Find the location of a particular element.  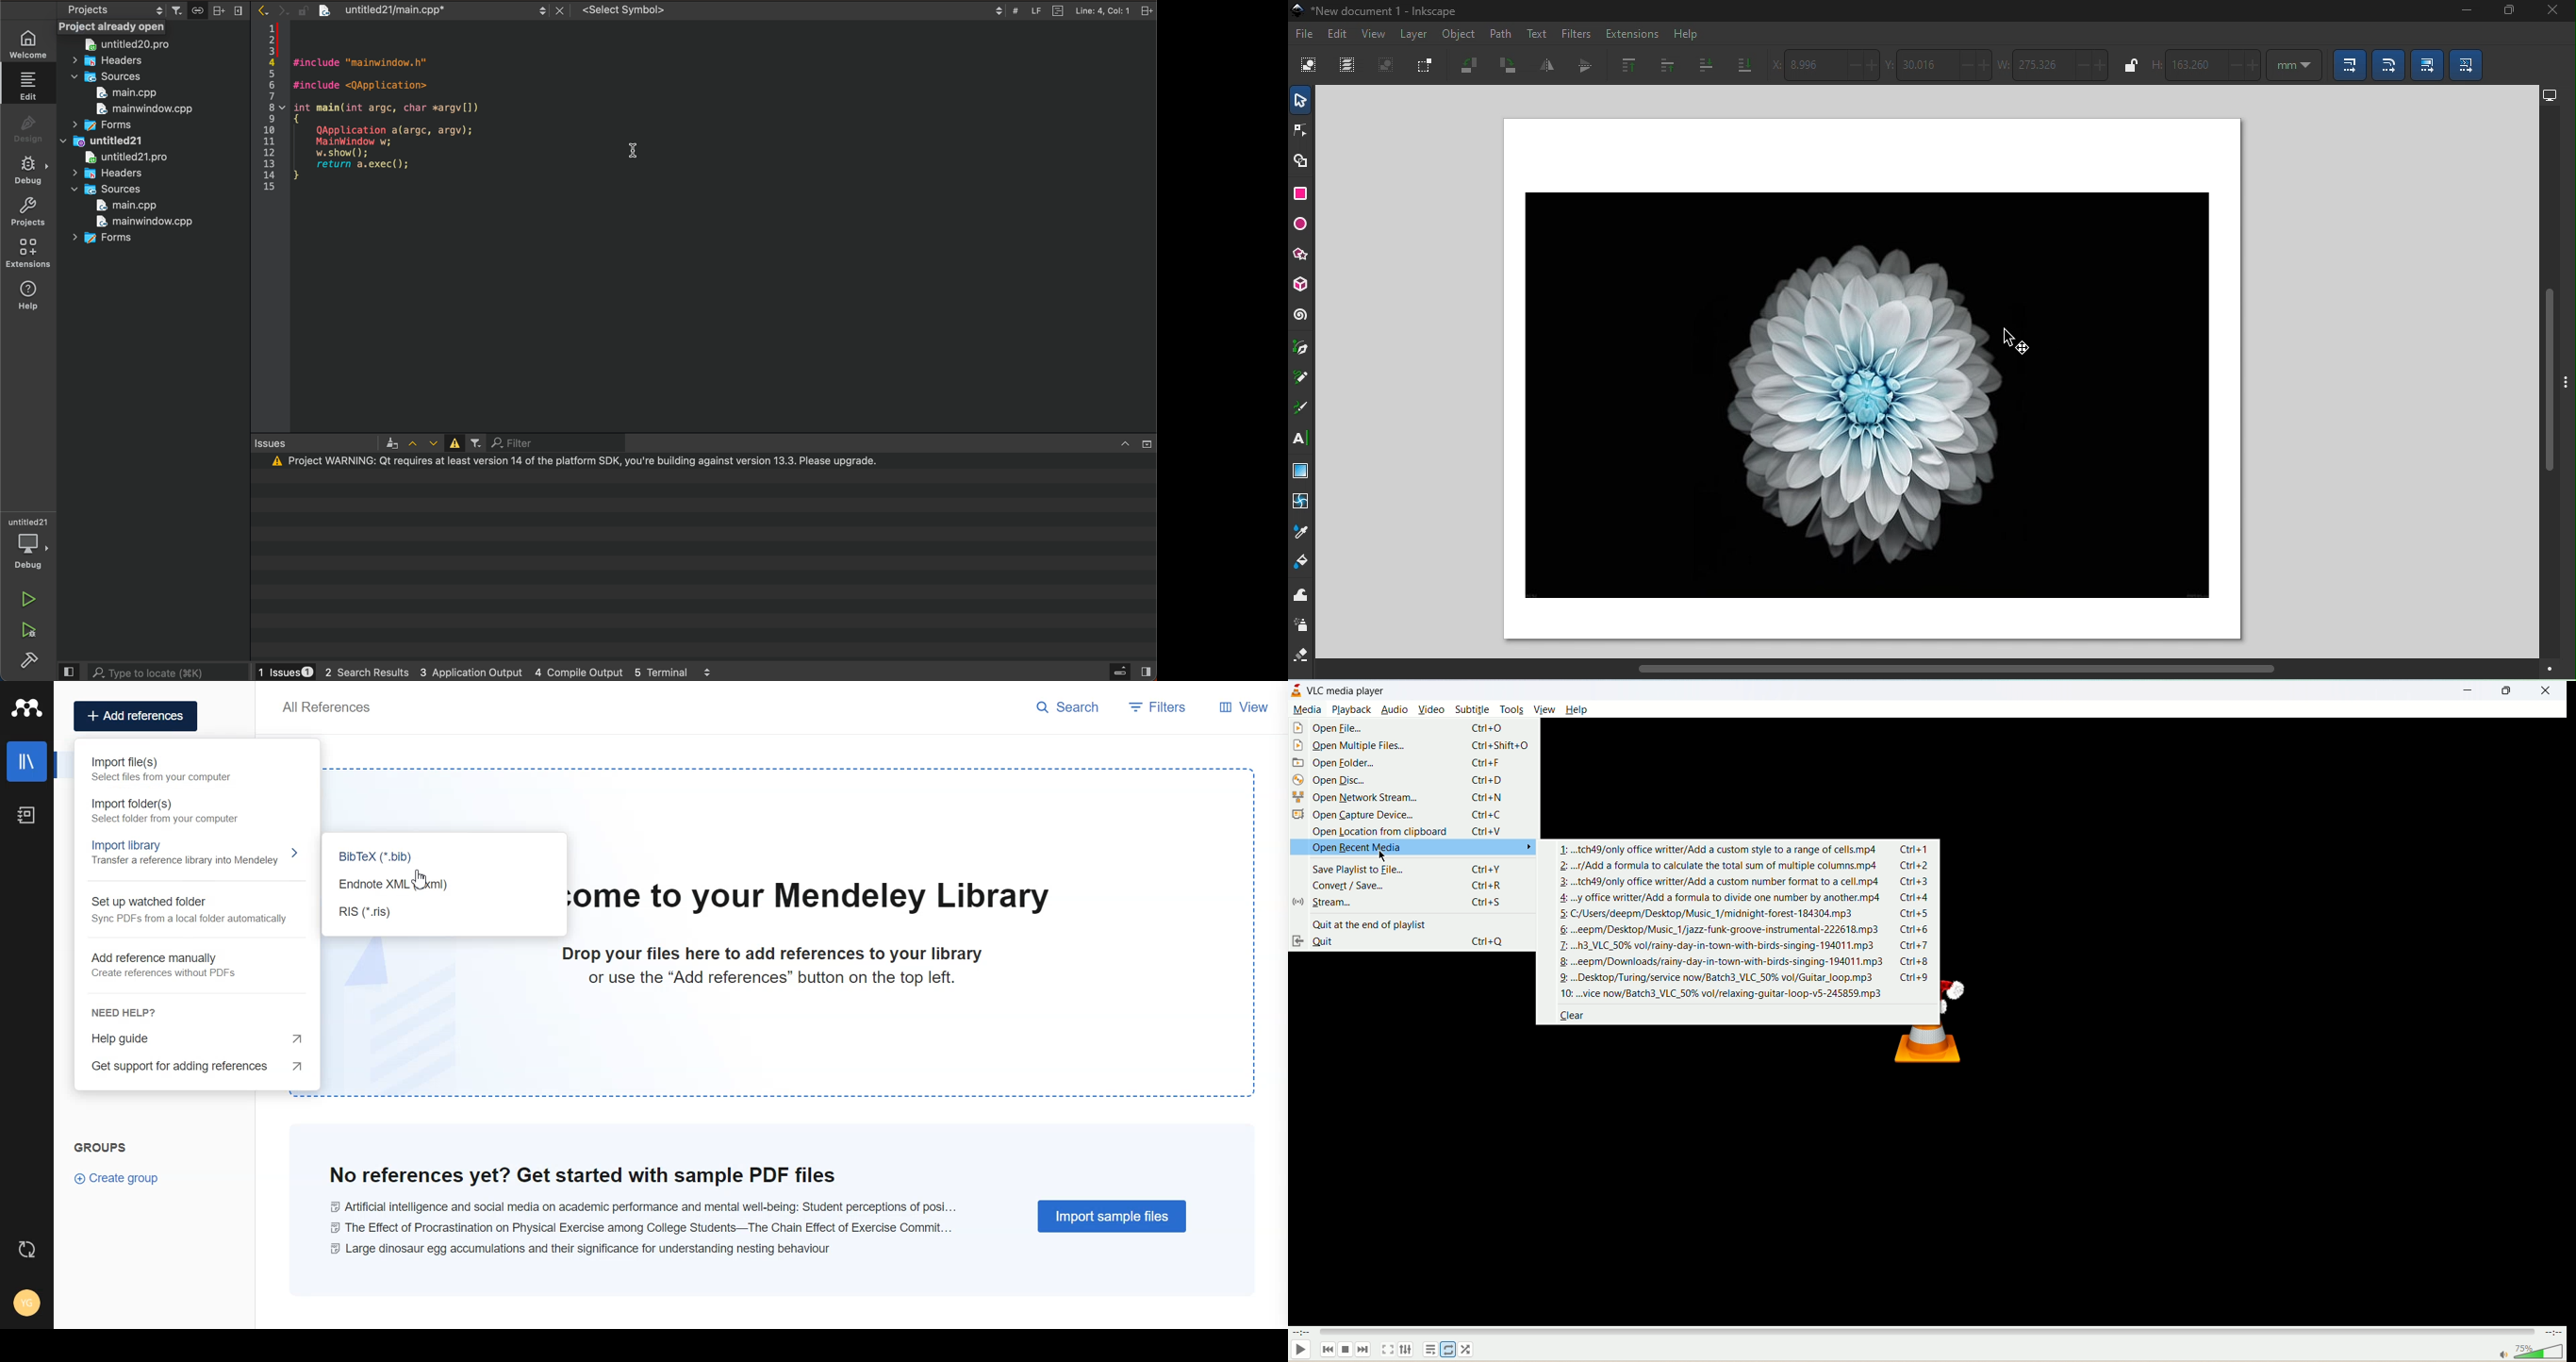

projects is located at coordinates (29, 211).